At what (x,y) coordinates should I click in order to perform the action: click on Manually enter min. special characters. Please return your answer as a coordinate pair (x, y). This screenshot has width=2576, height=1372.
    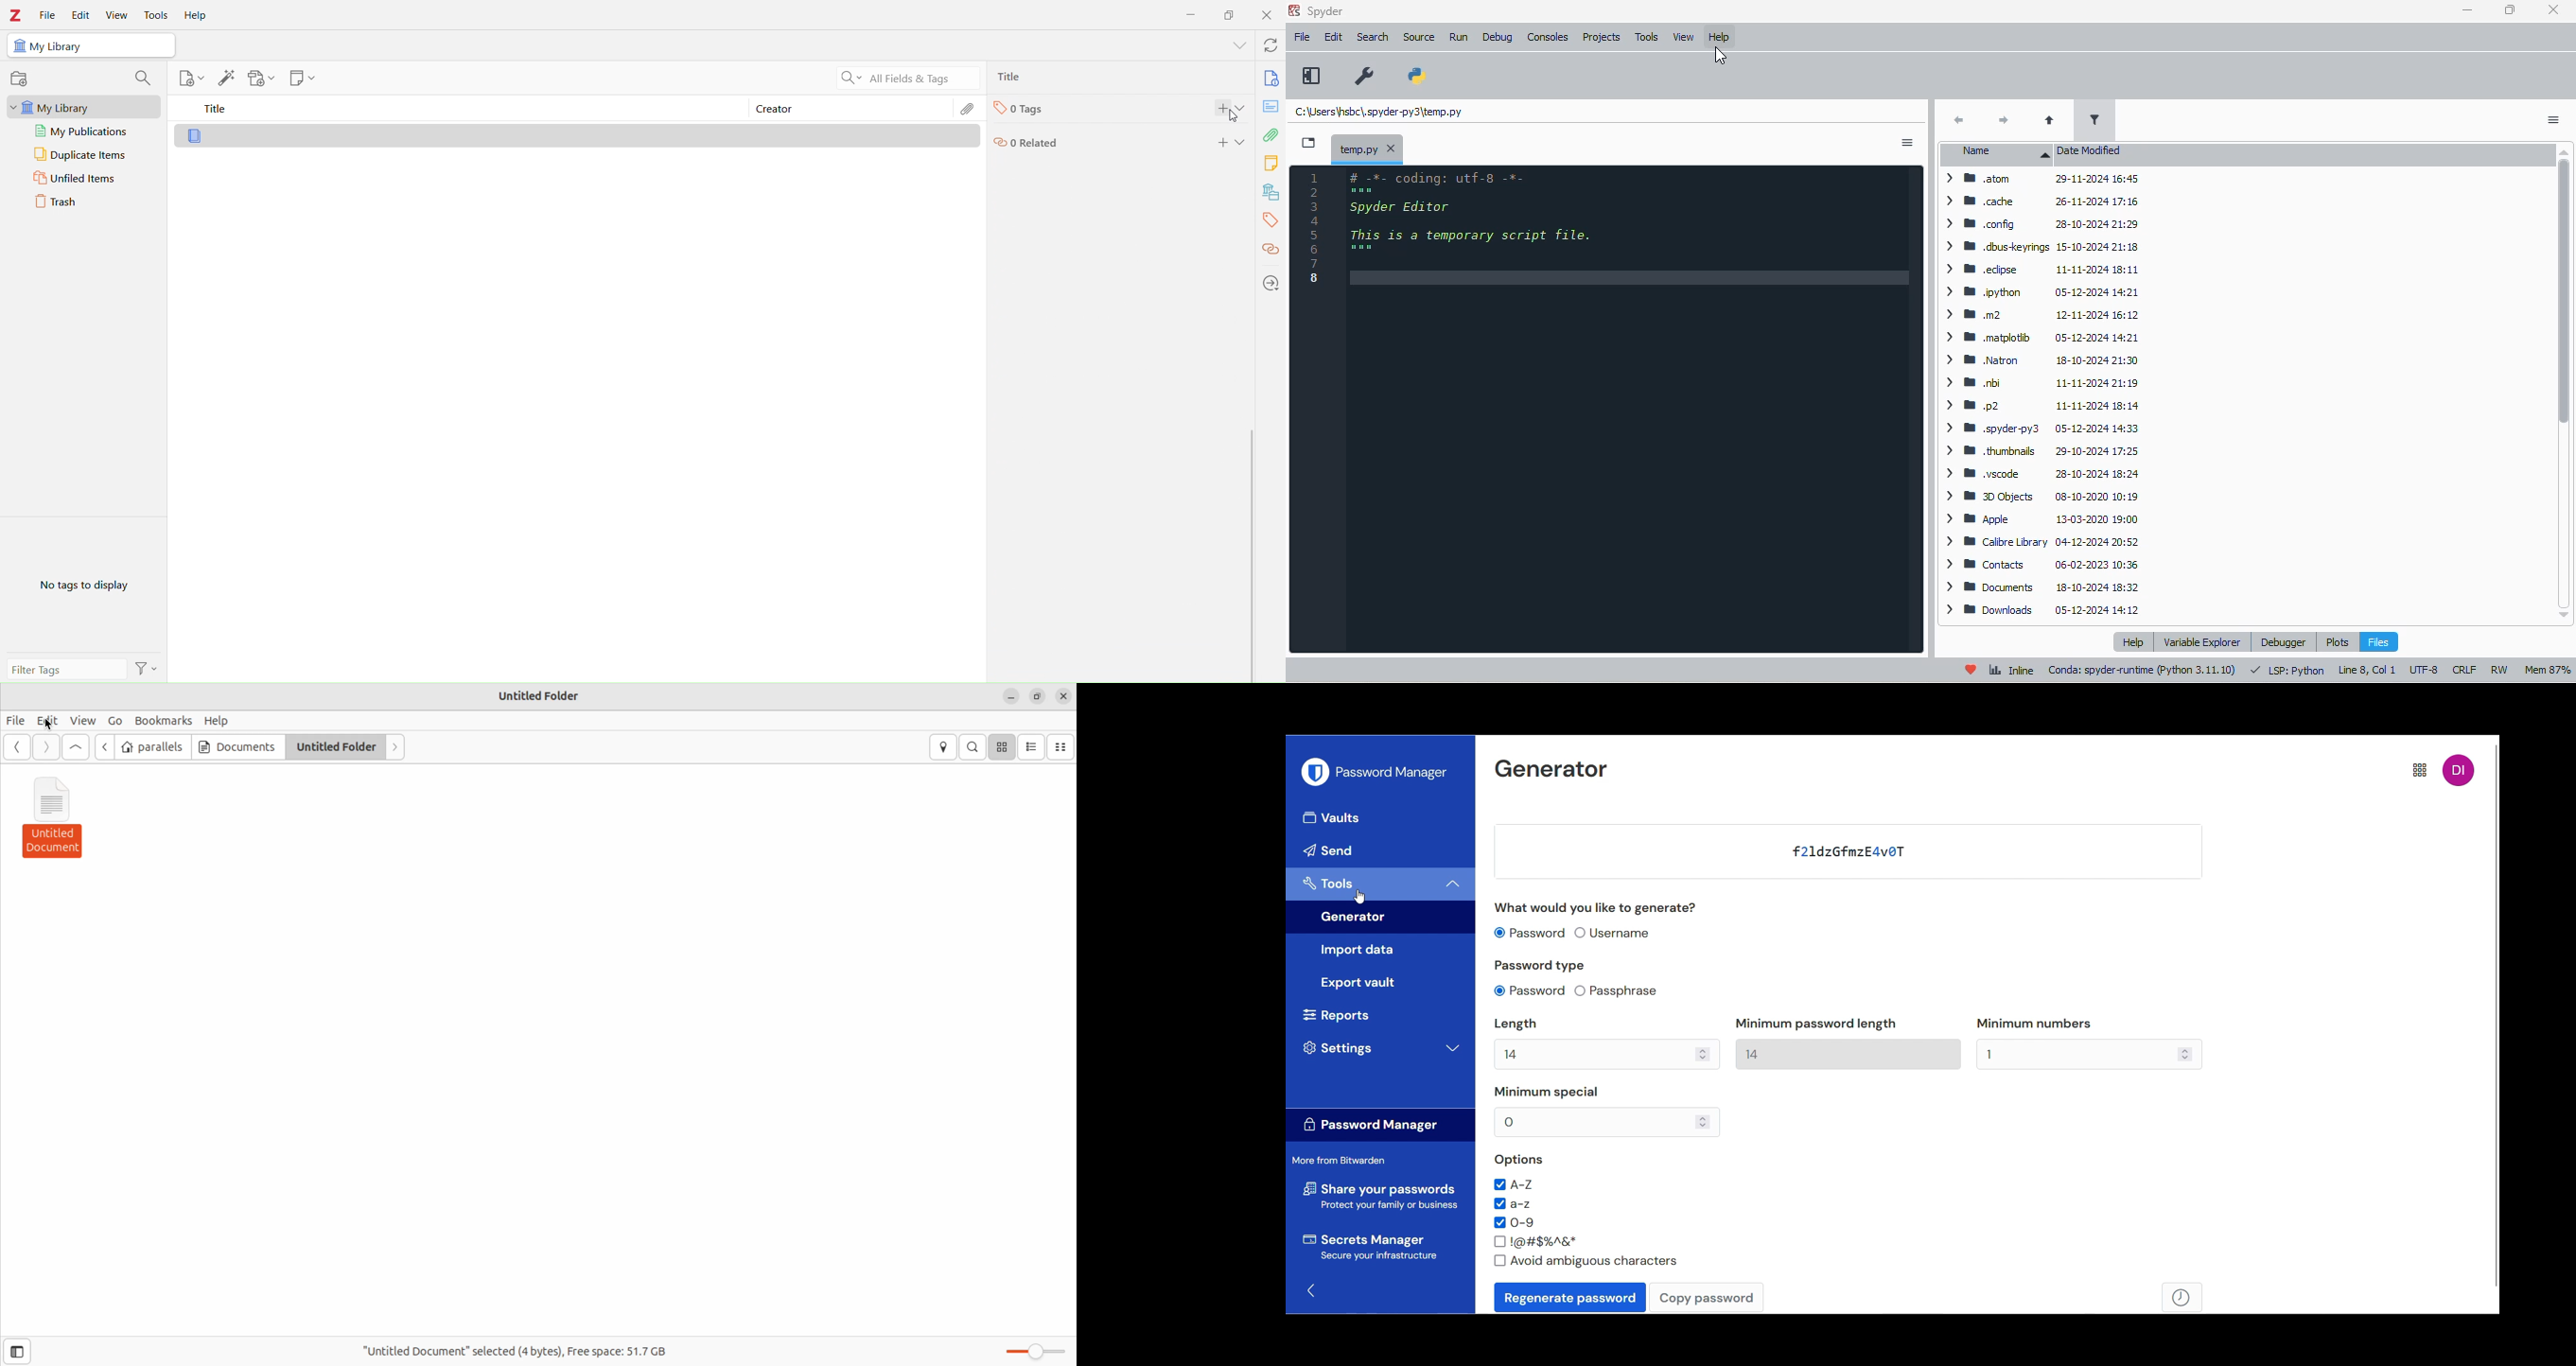
    Looking at the image, I should click on (1594, 1123).